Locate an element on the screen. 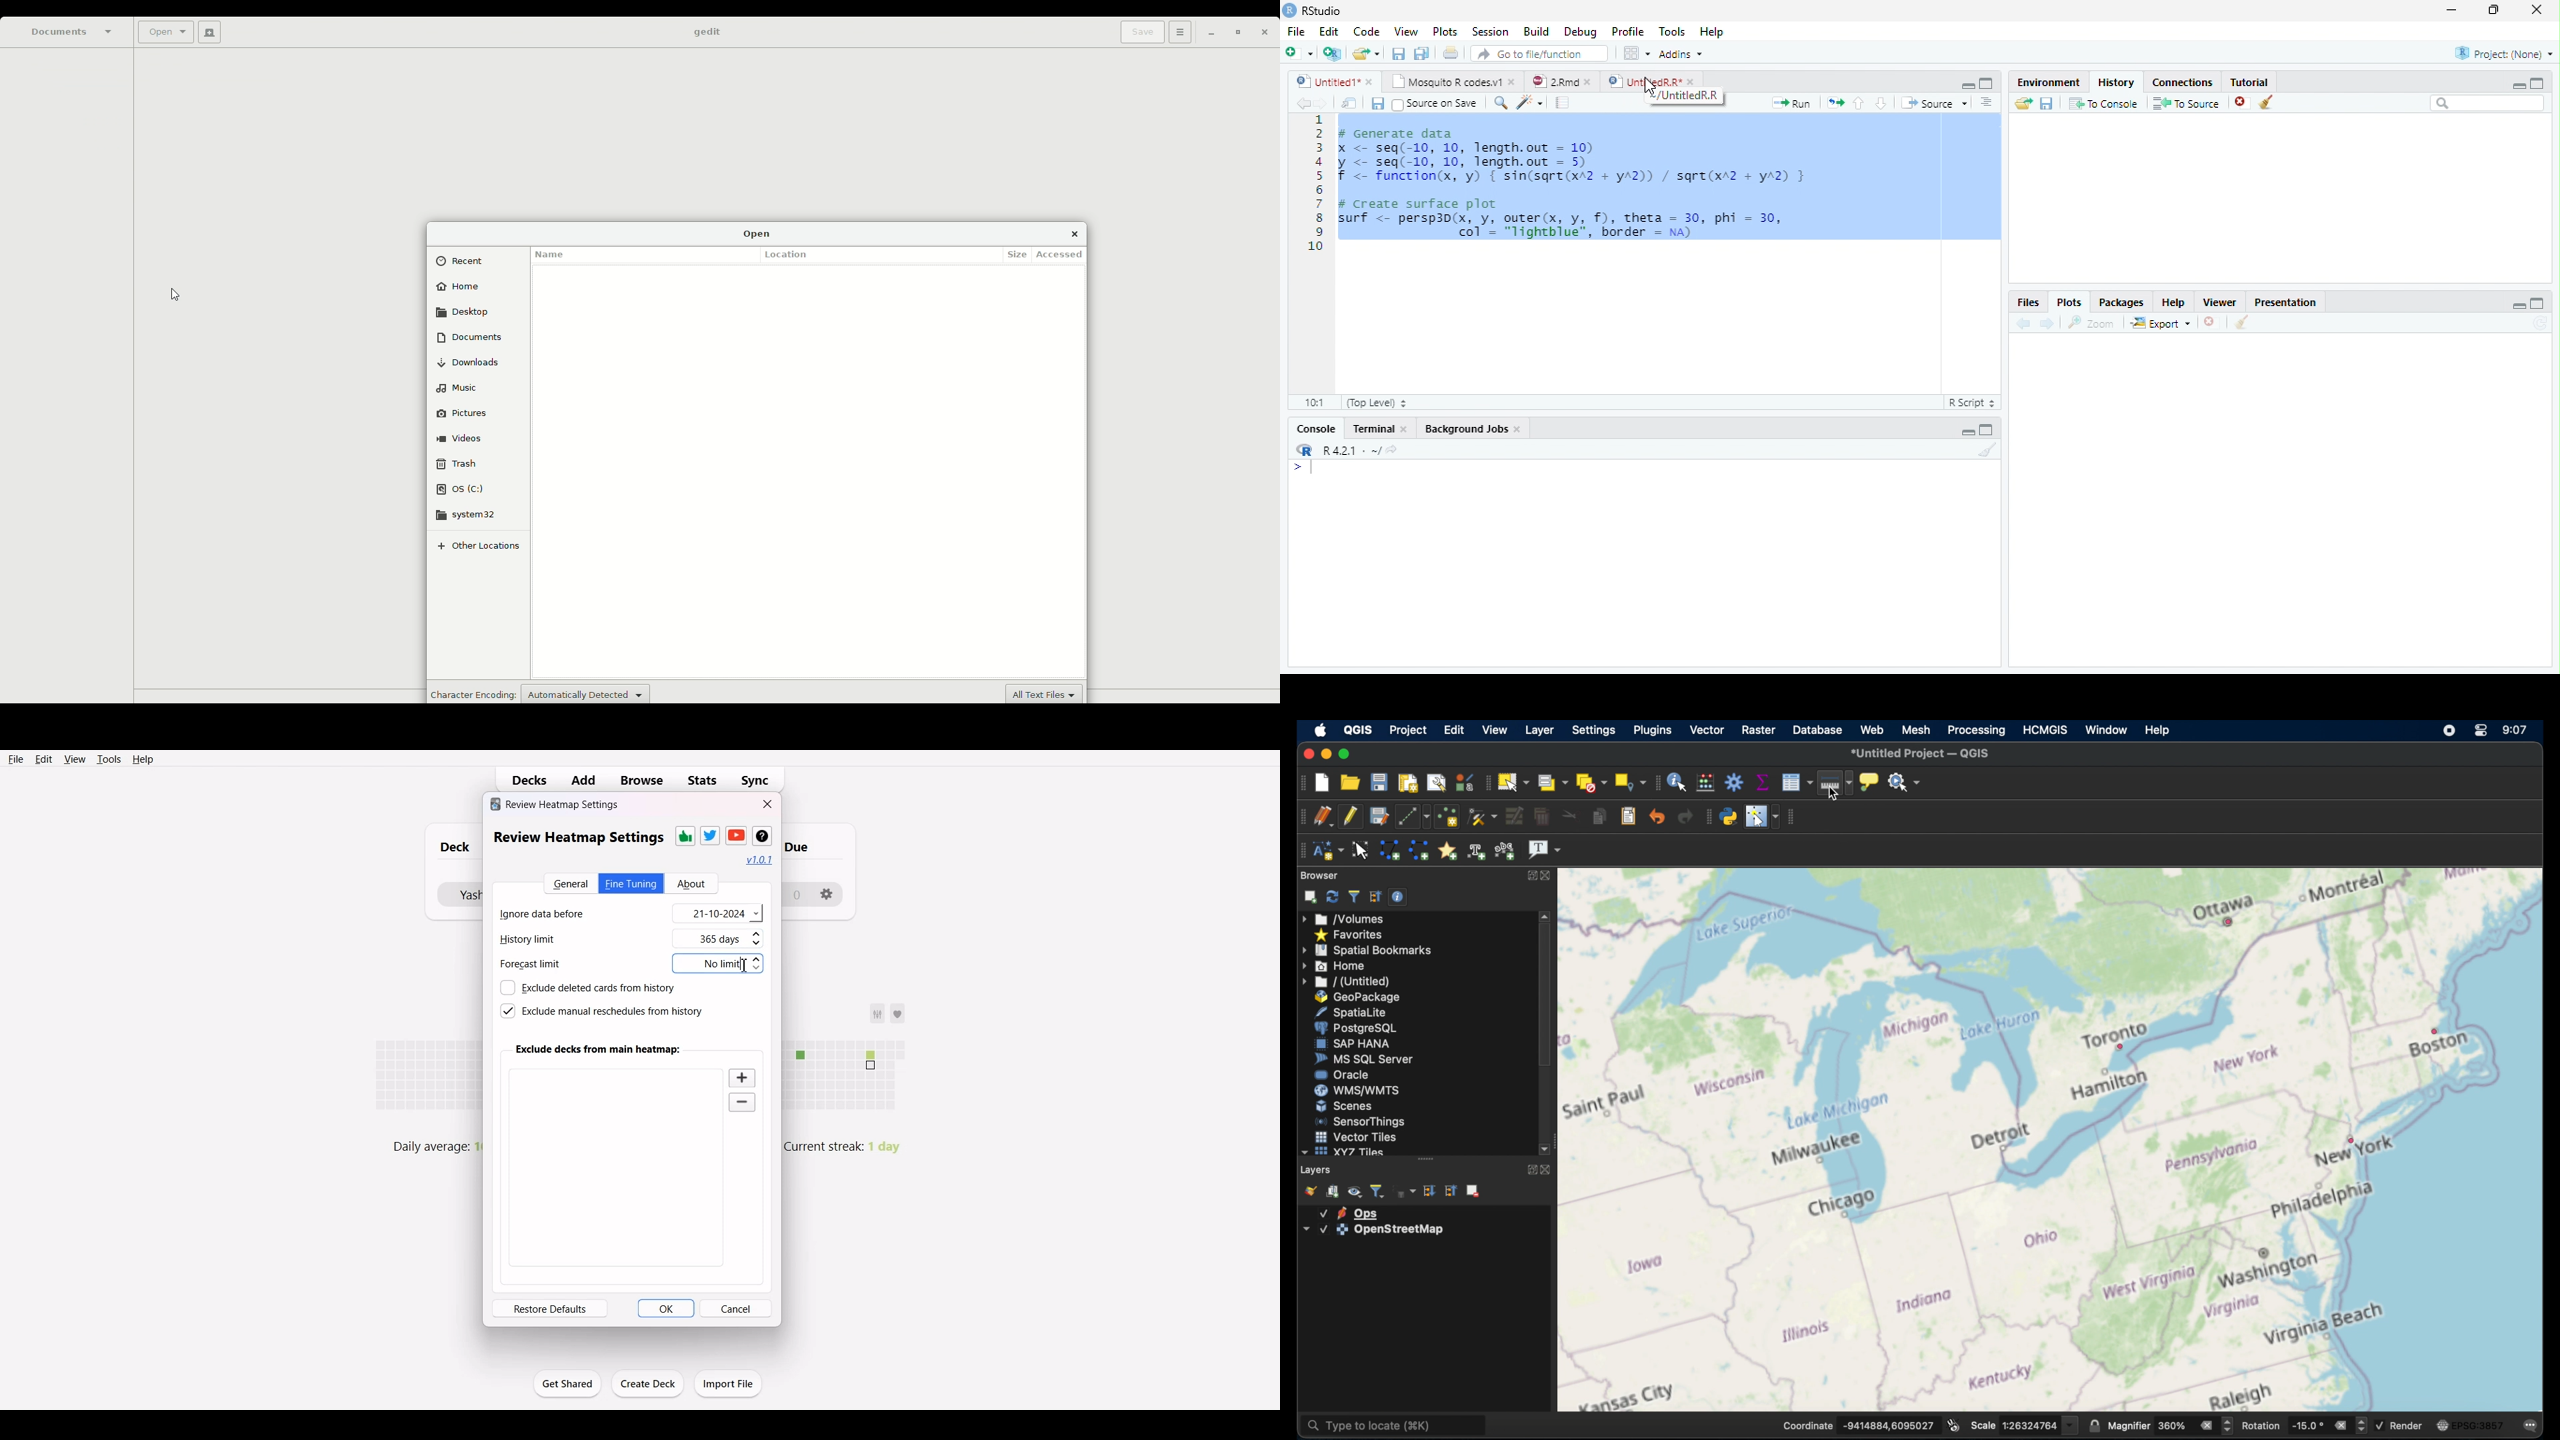 The image size is (2576, 1456). Clear all history entries is located at coordinates (2266, 102).